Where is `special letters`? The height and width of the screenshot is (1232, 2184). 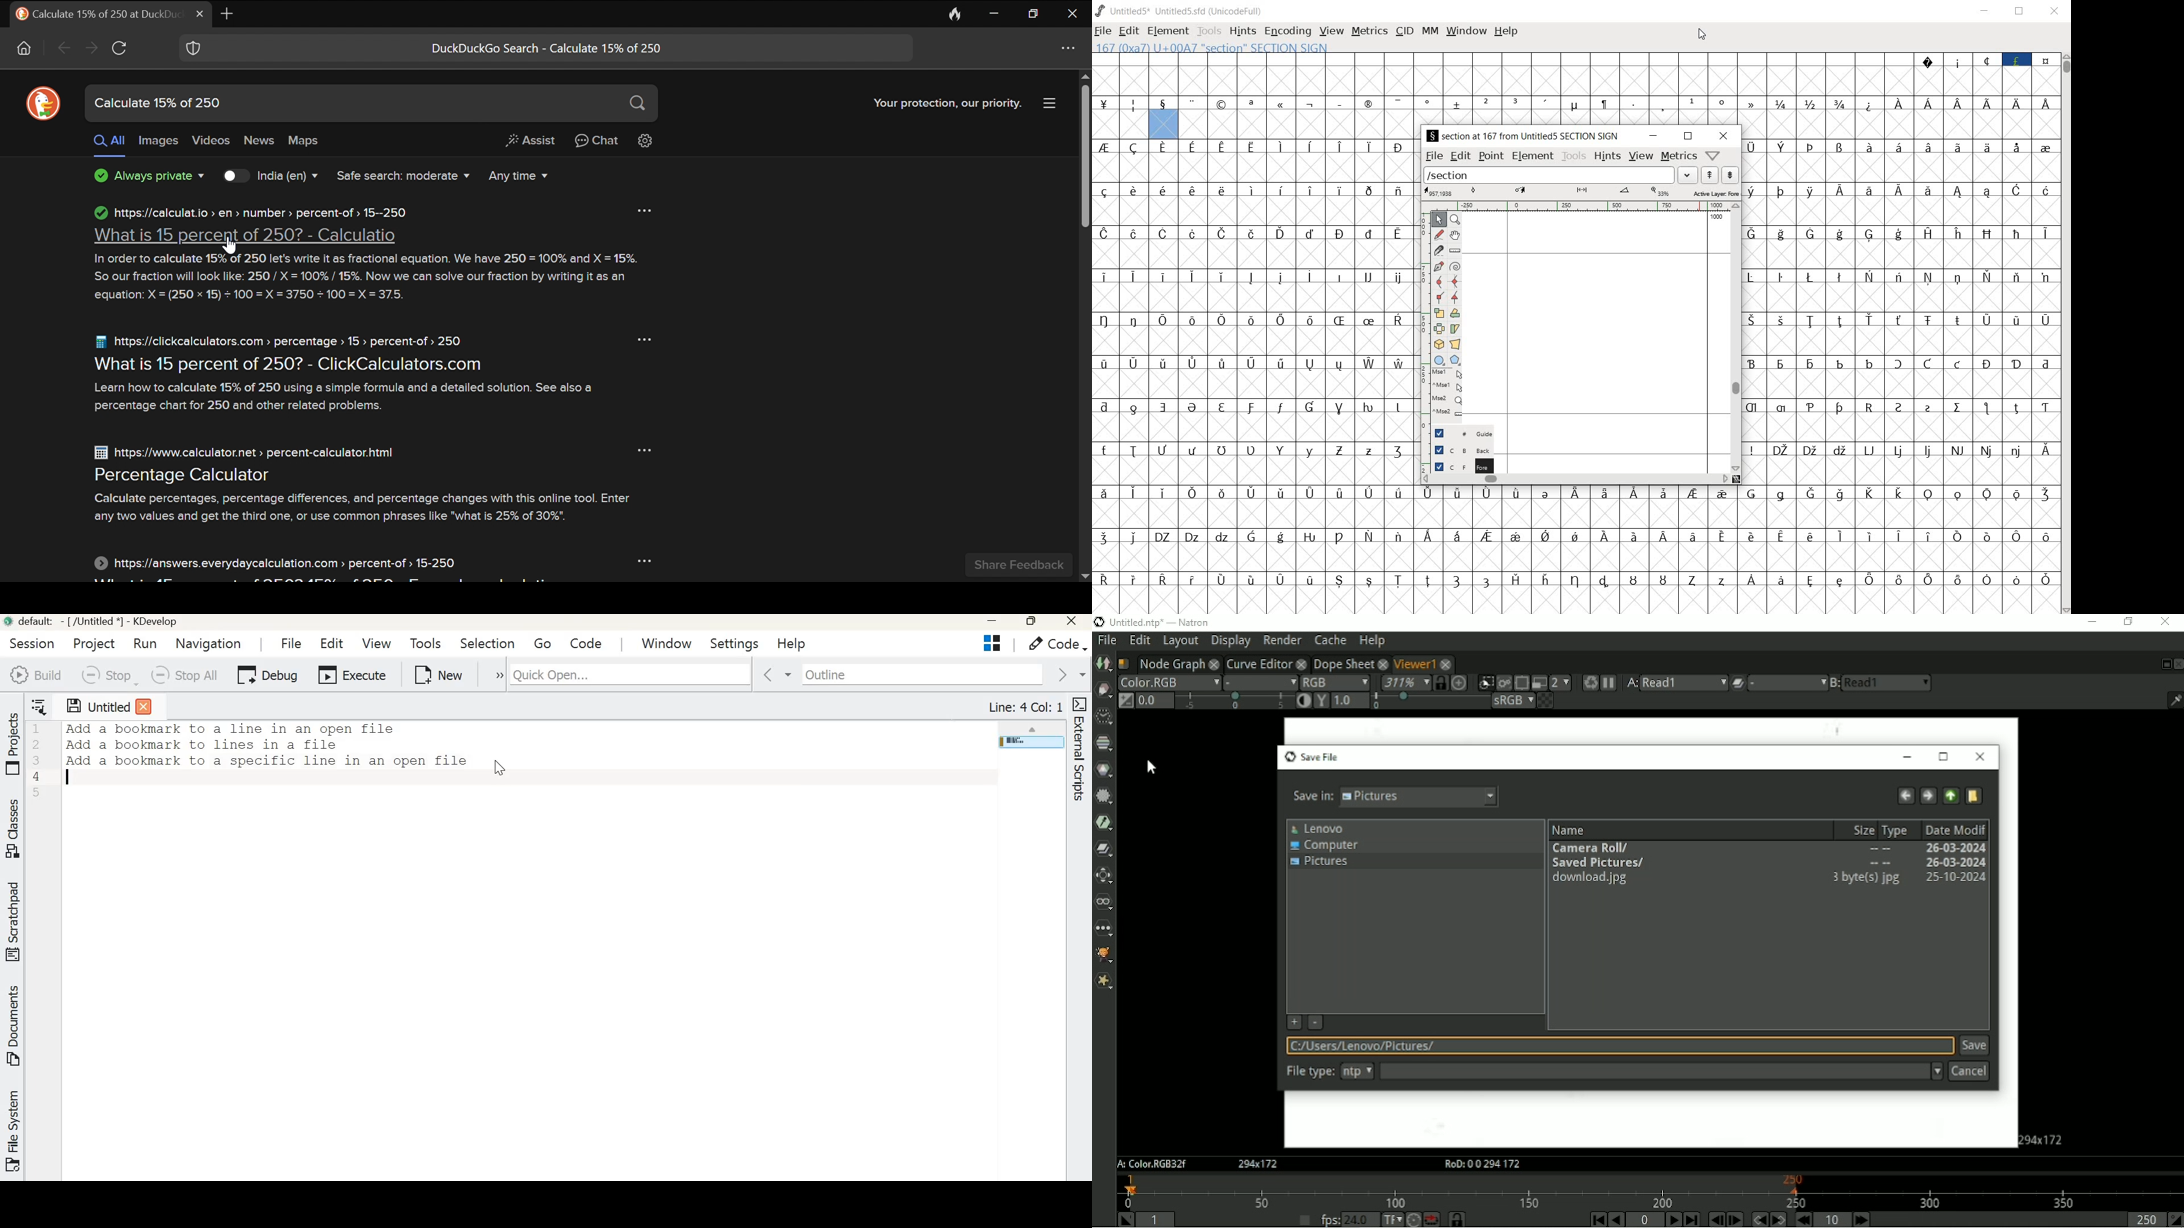 special letters is located at coordinates (1258, 233).